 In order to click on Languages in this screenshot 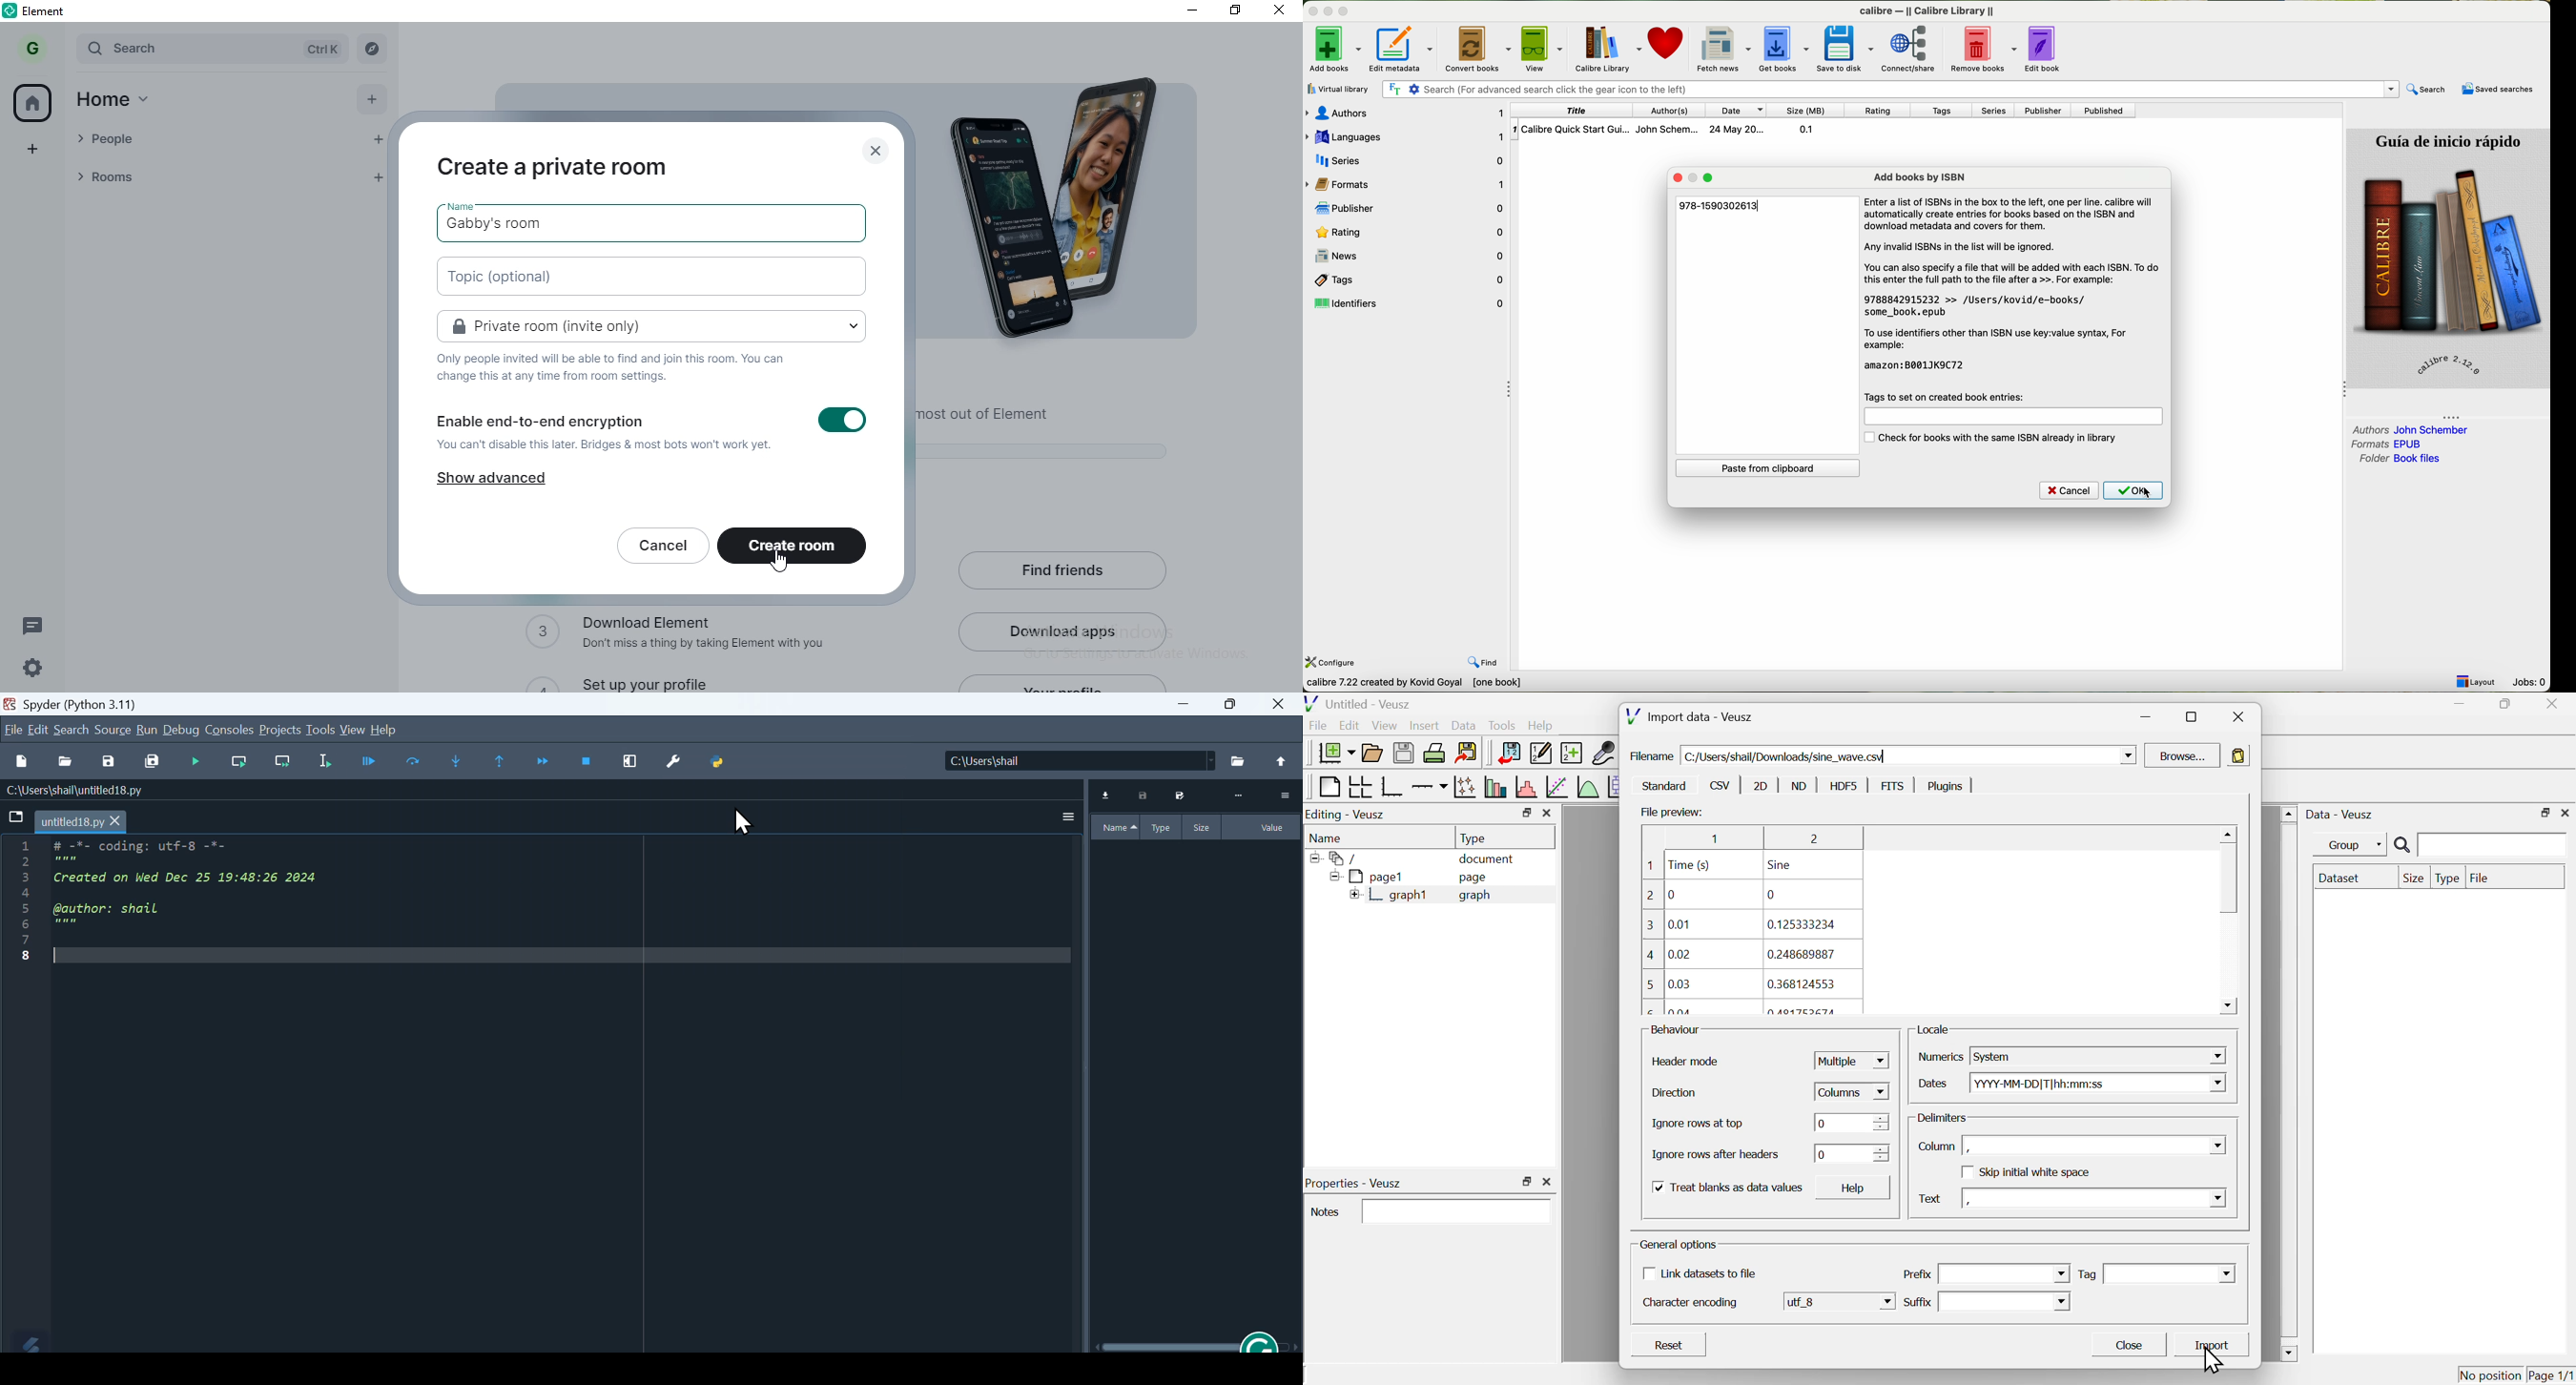, I will do `click(1409, 137)`.